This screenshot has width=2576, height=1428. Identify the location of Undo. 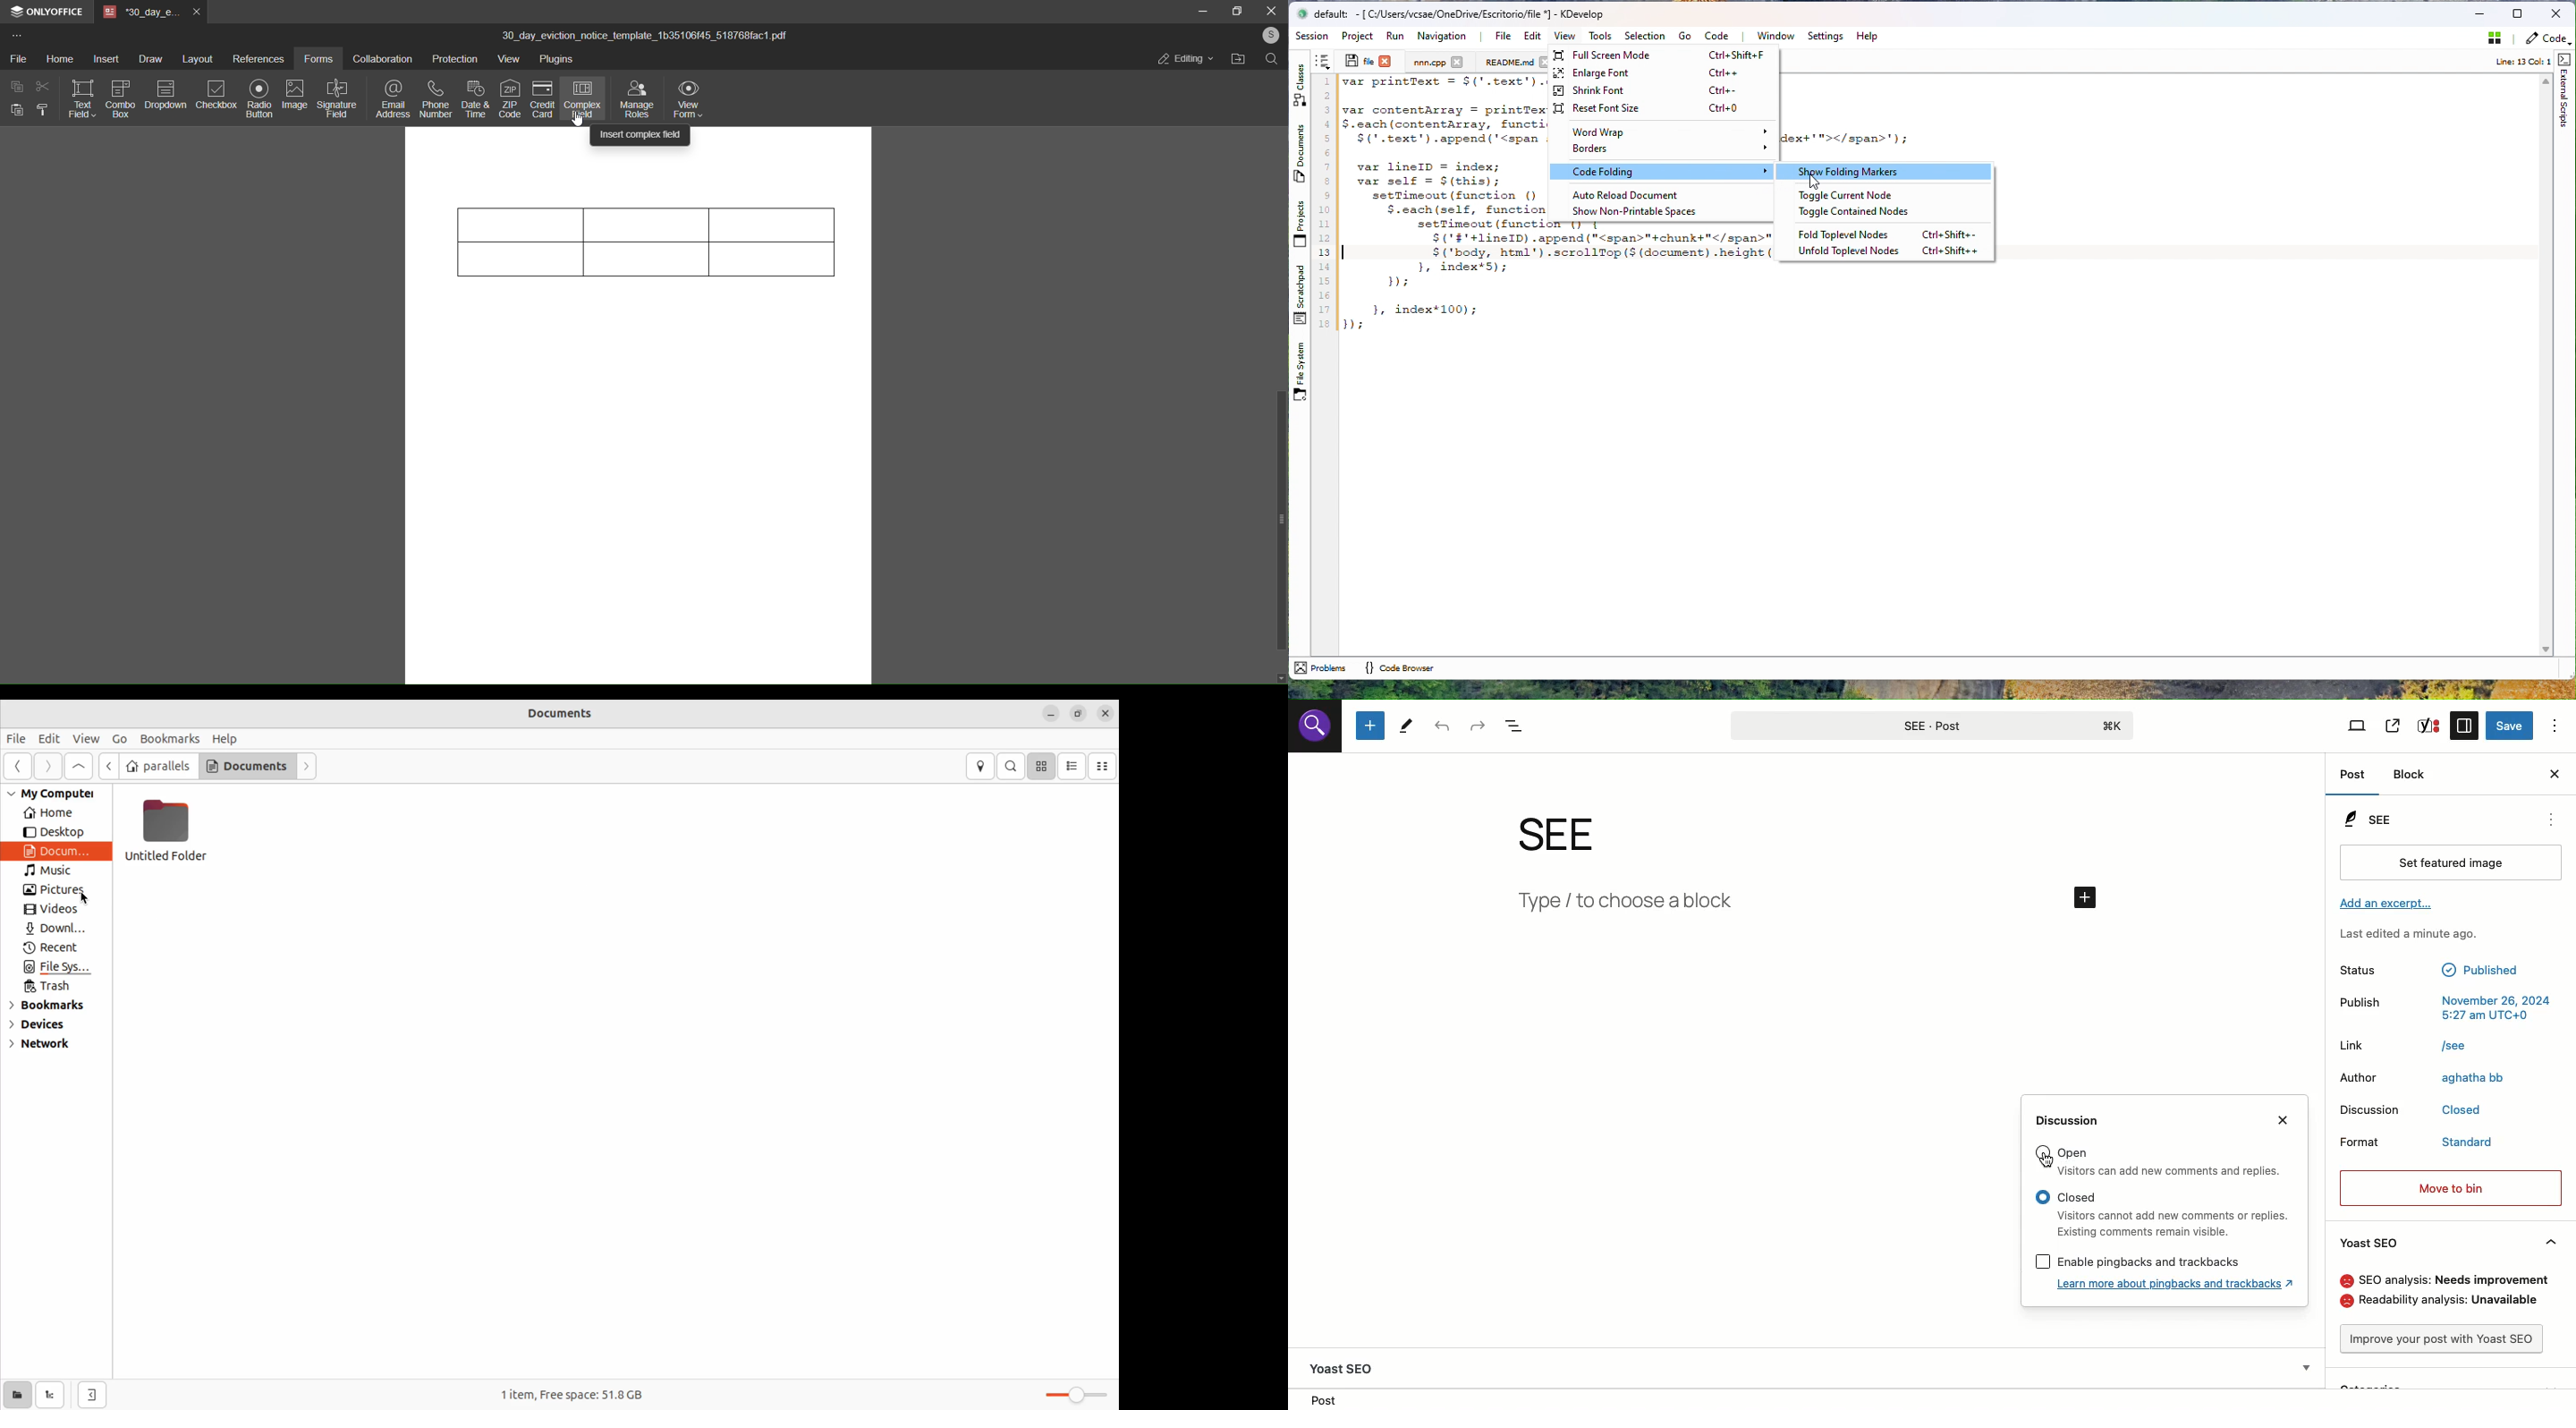
(1444, 726).